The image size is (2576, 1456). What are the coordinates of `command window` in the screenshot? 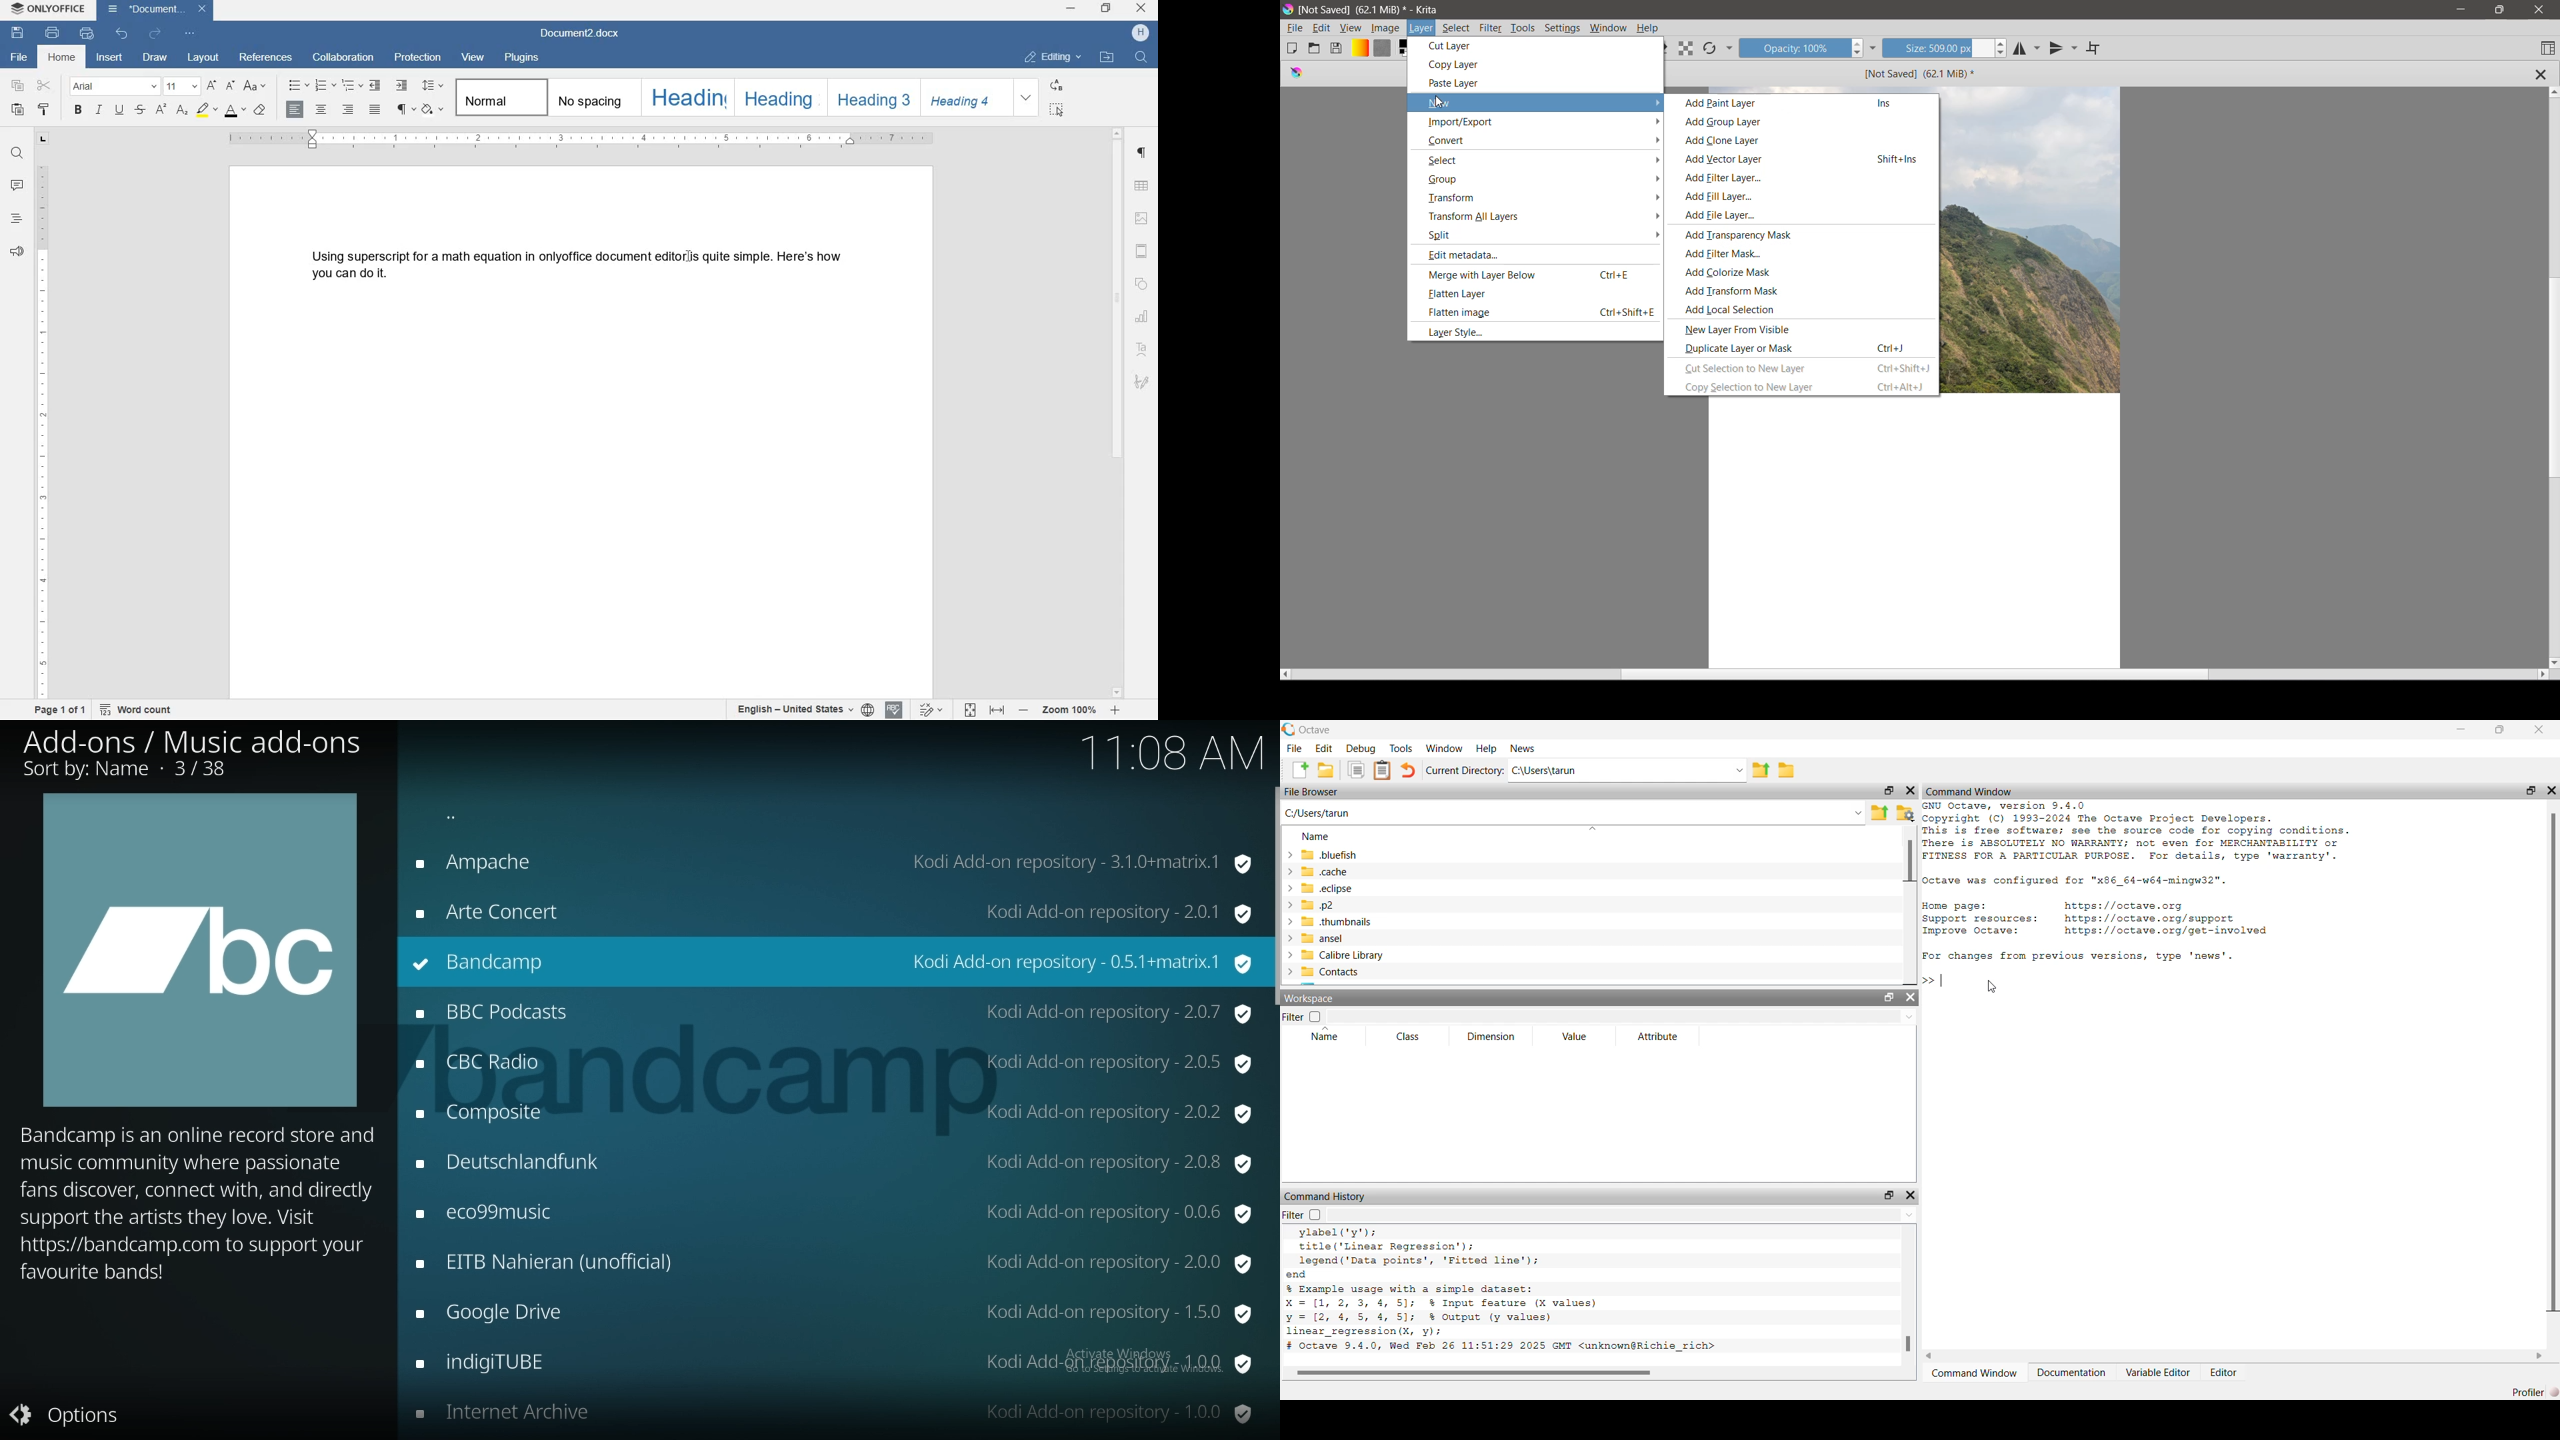 It's located at (1975, 1373).